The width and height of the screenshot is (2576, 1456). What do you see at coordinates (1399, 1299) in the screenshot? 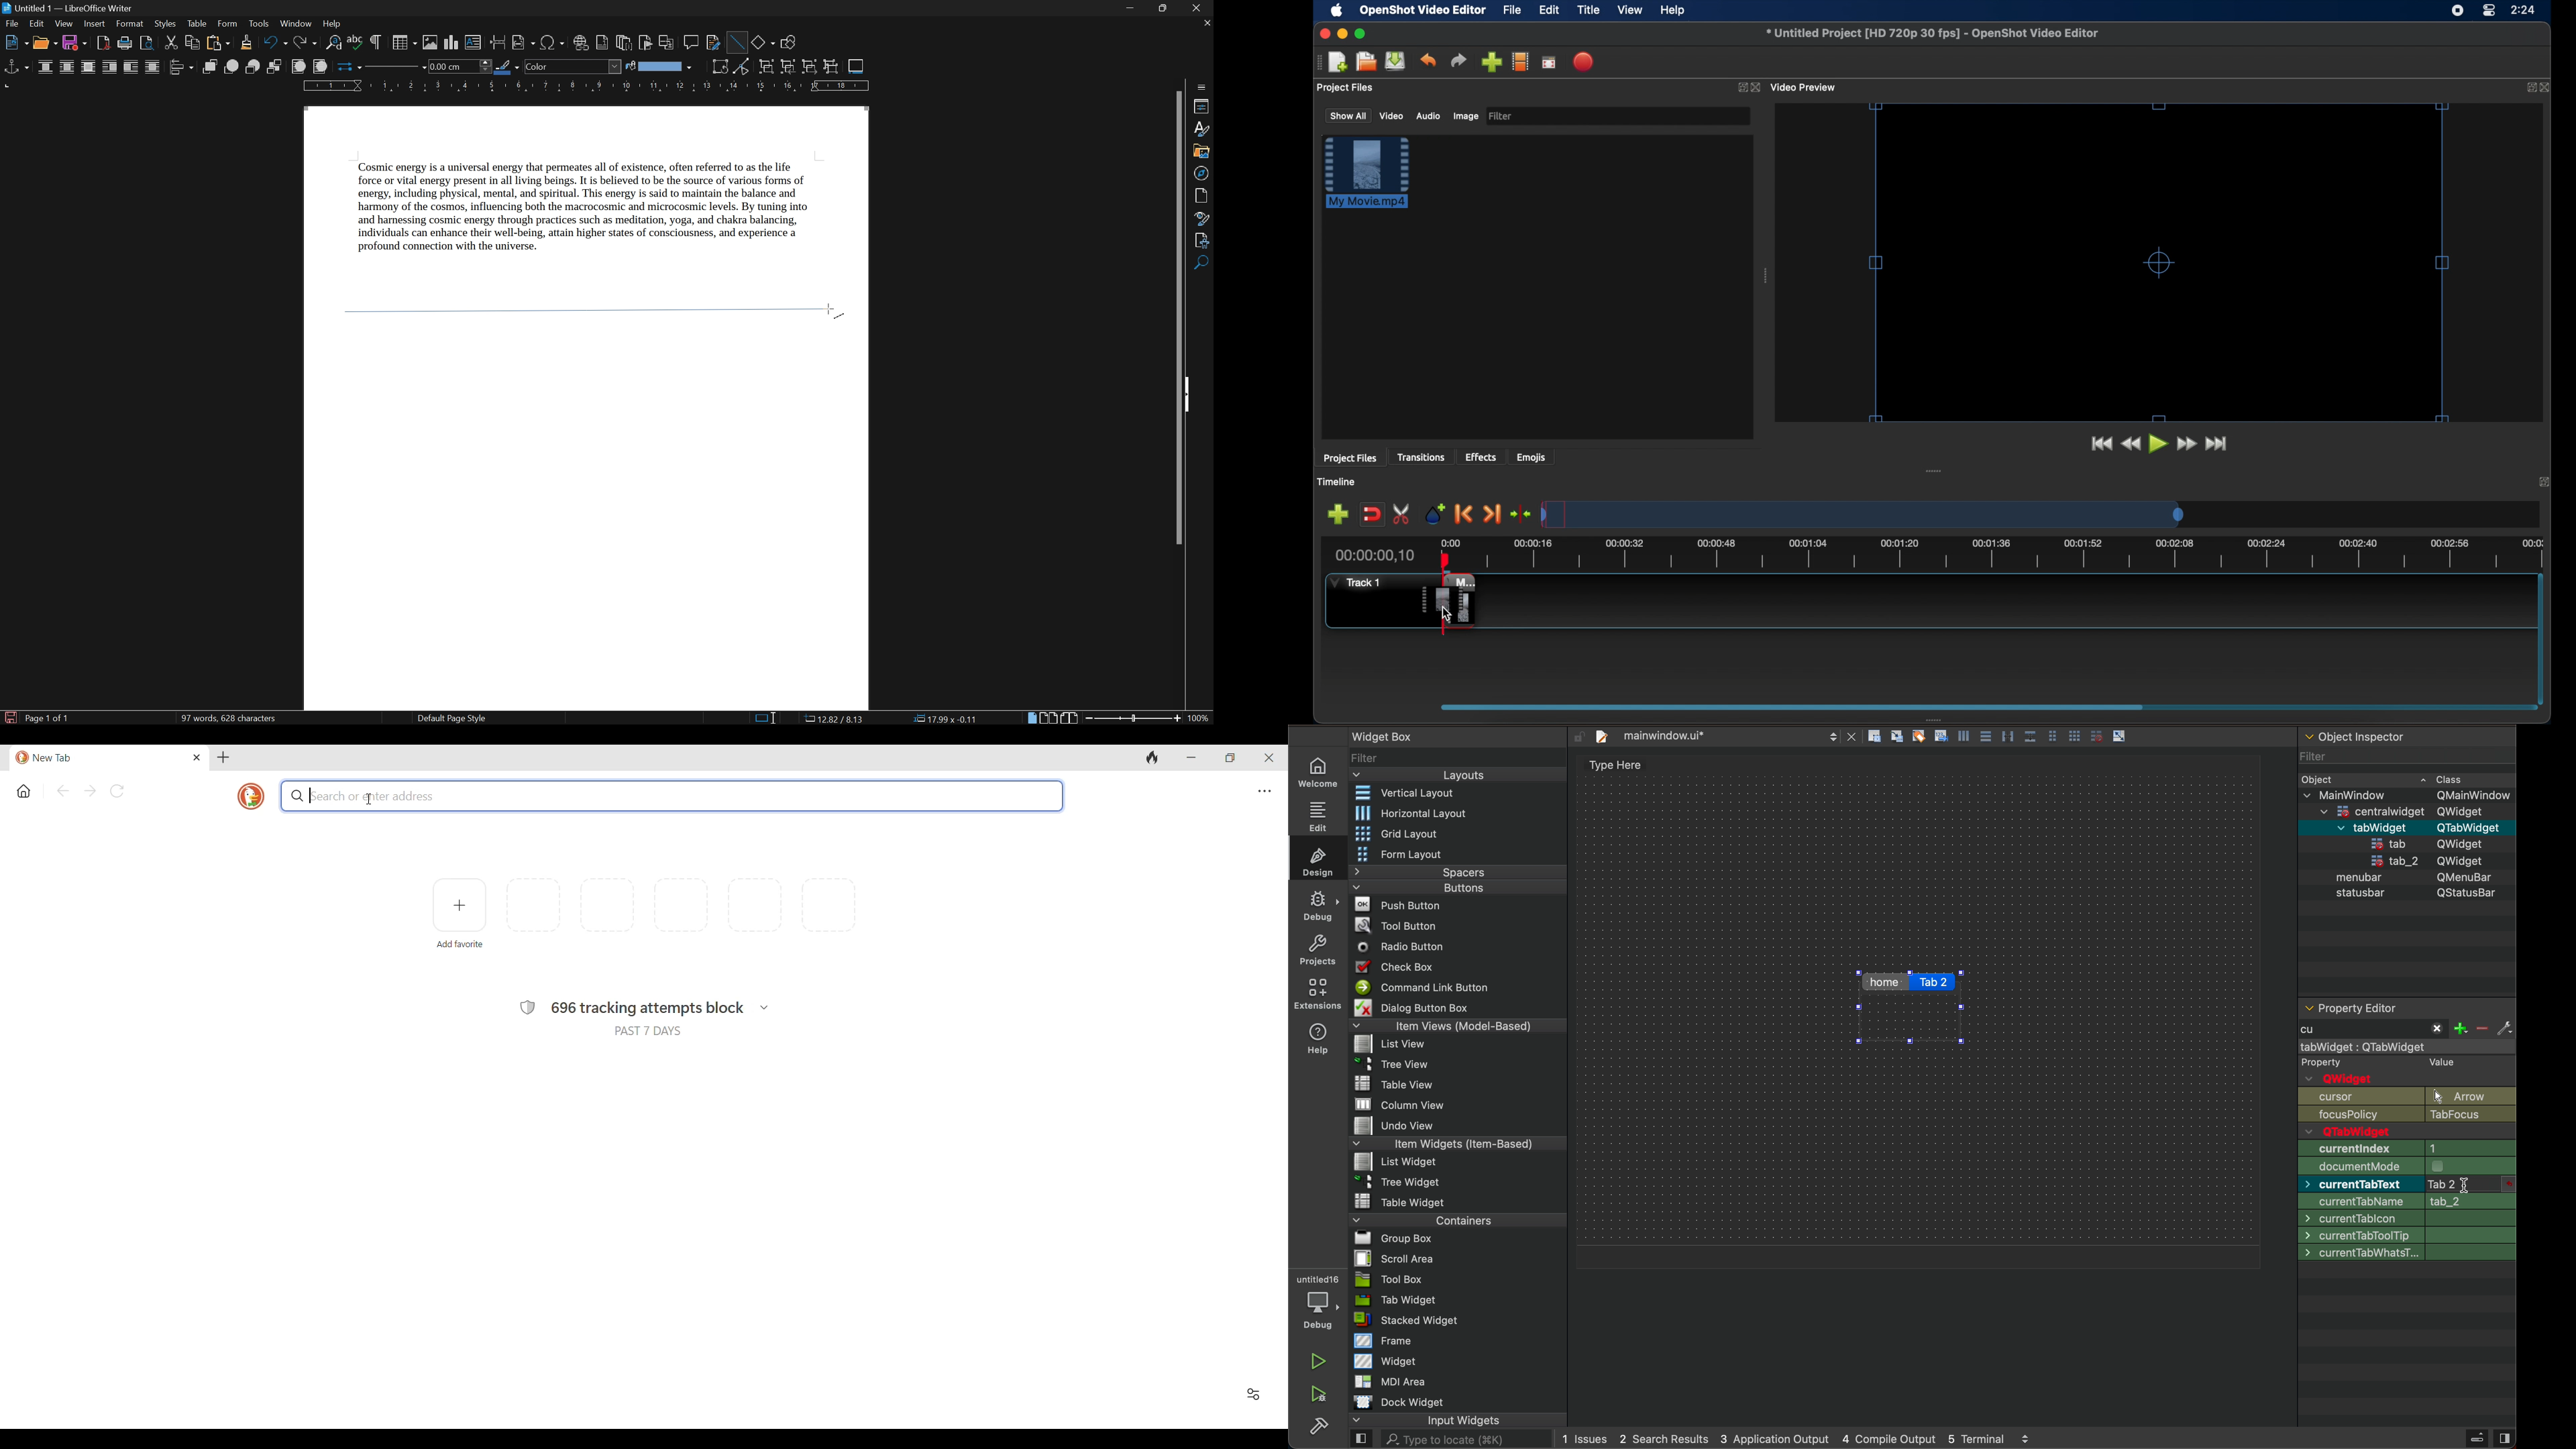
I see `Tab Widget` at bounding box center [1399, 1299].